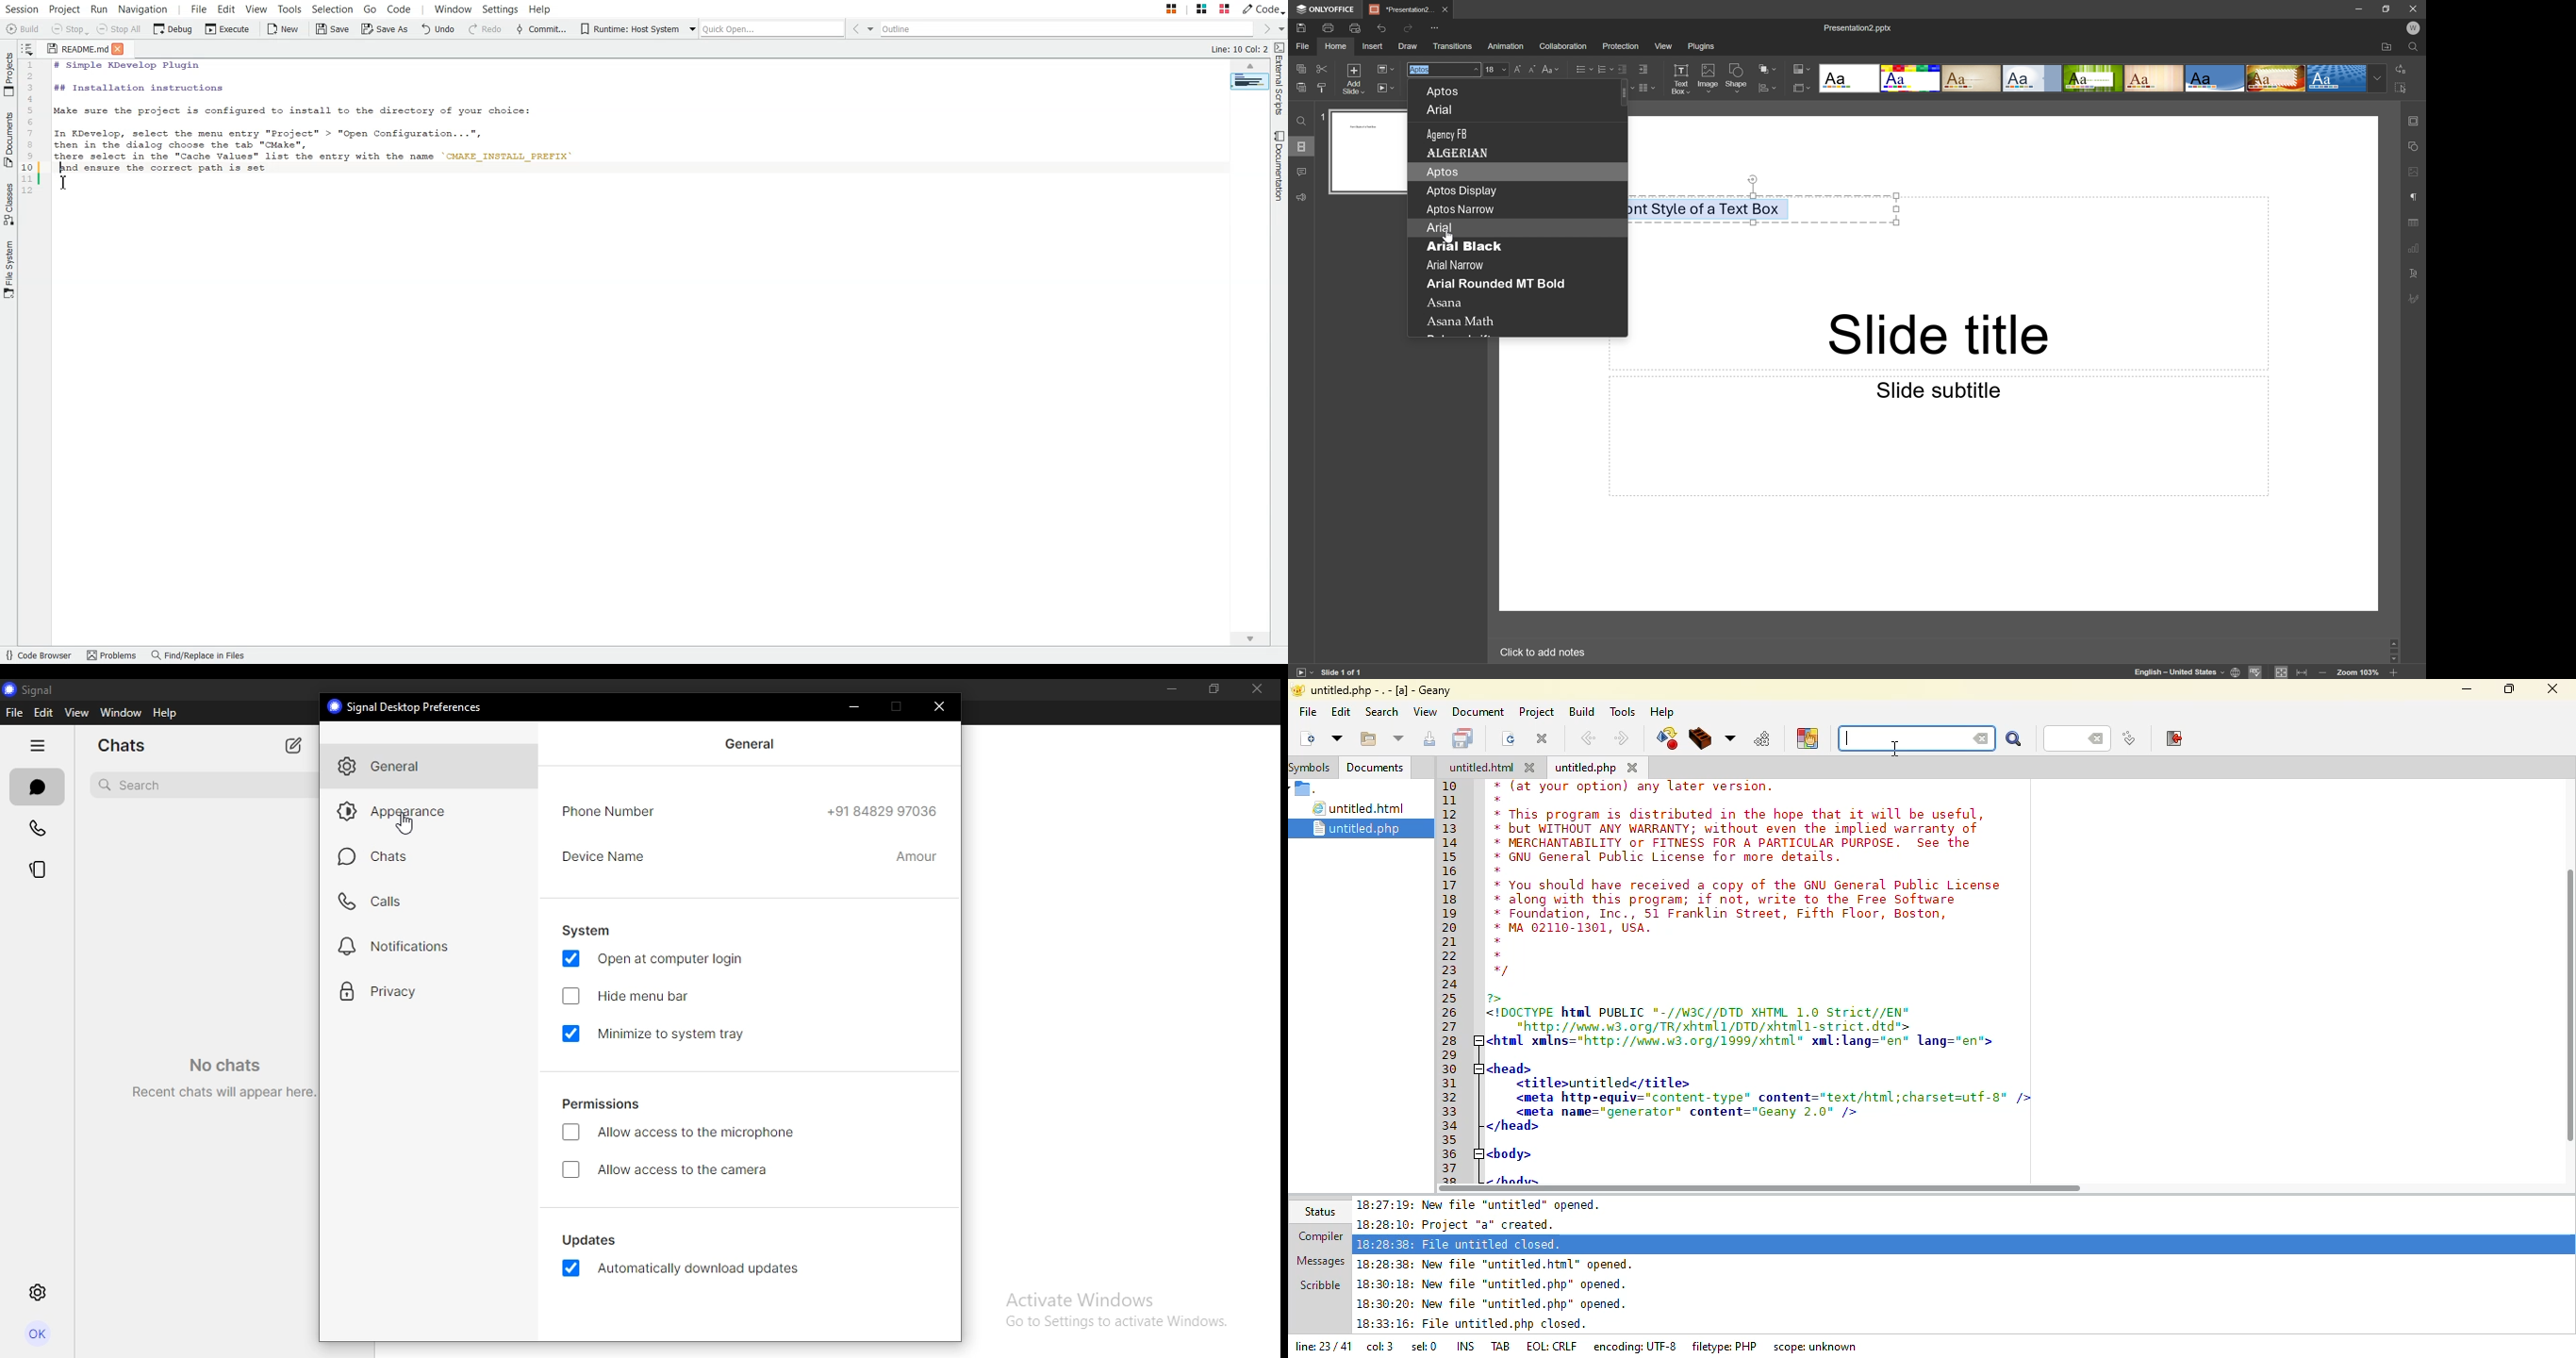 The height and width of the screenshot is (1372, 2576). I want to click on chats, so click(36, 788).